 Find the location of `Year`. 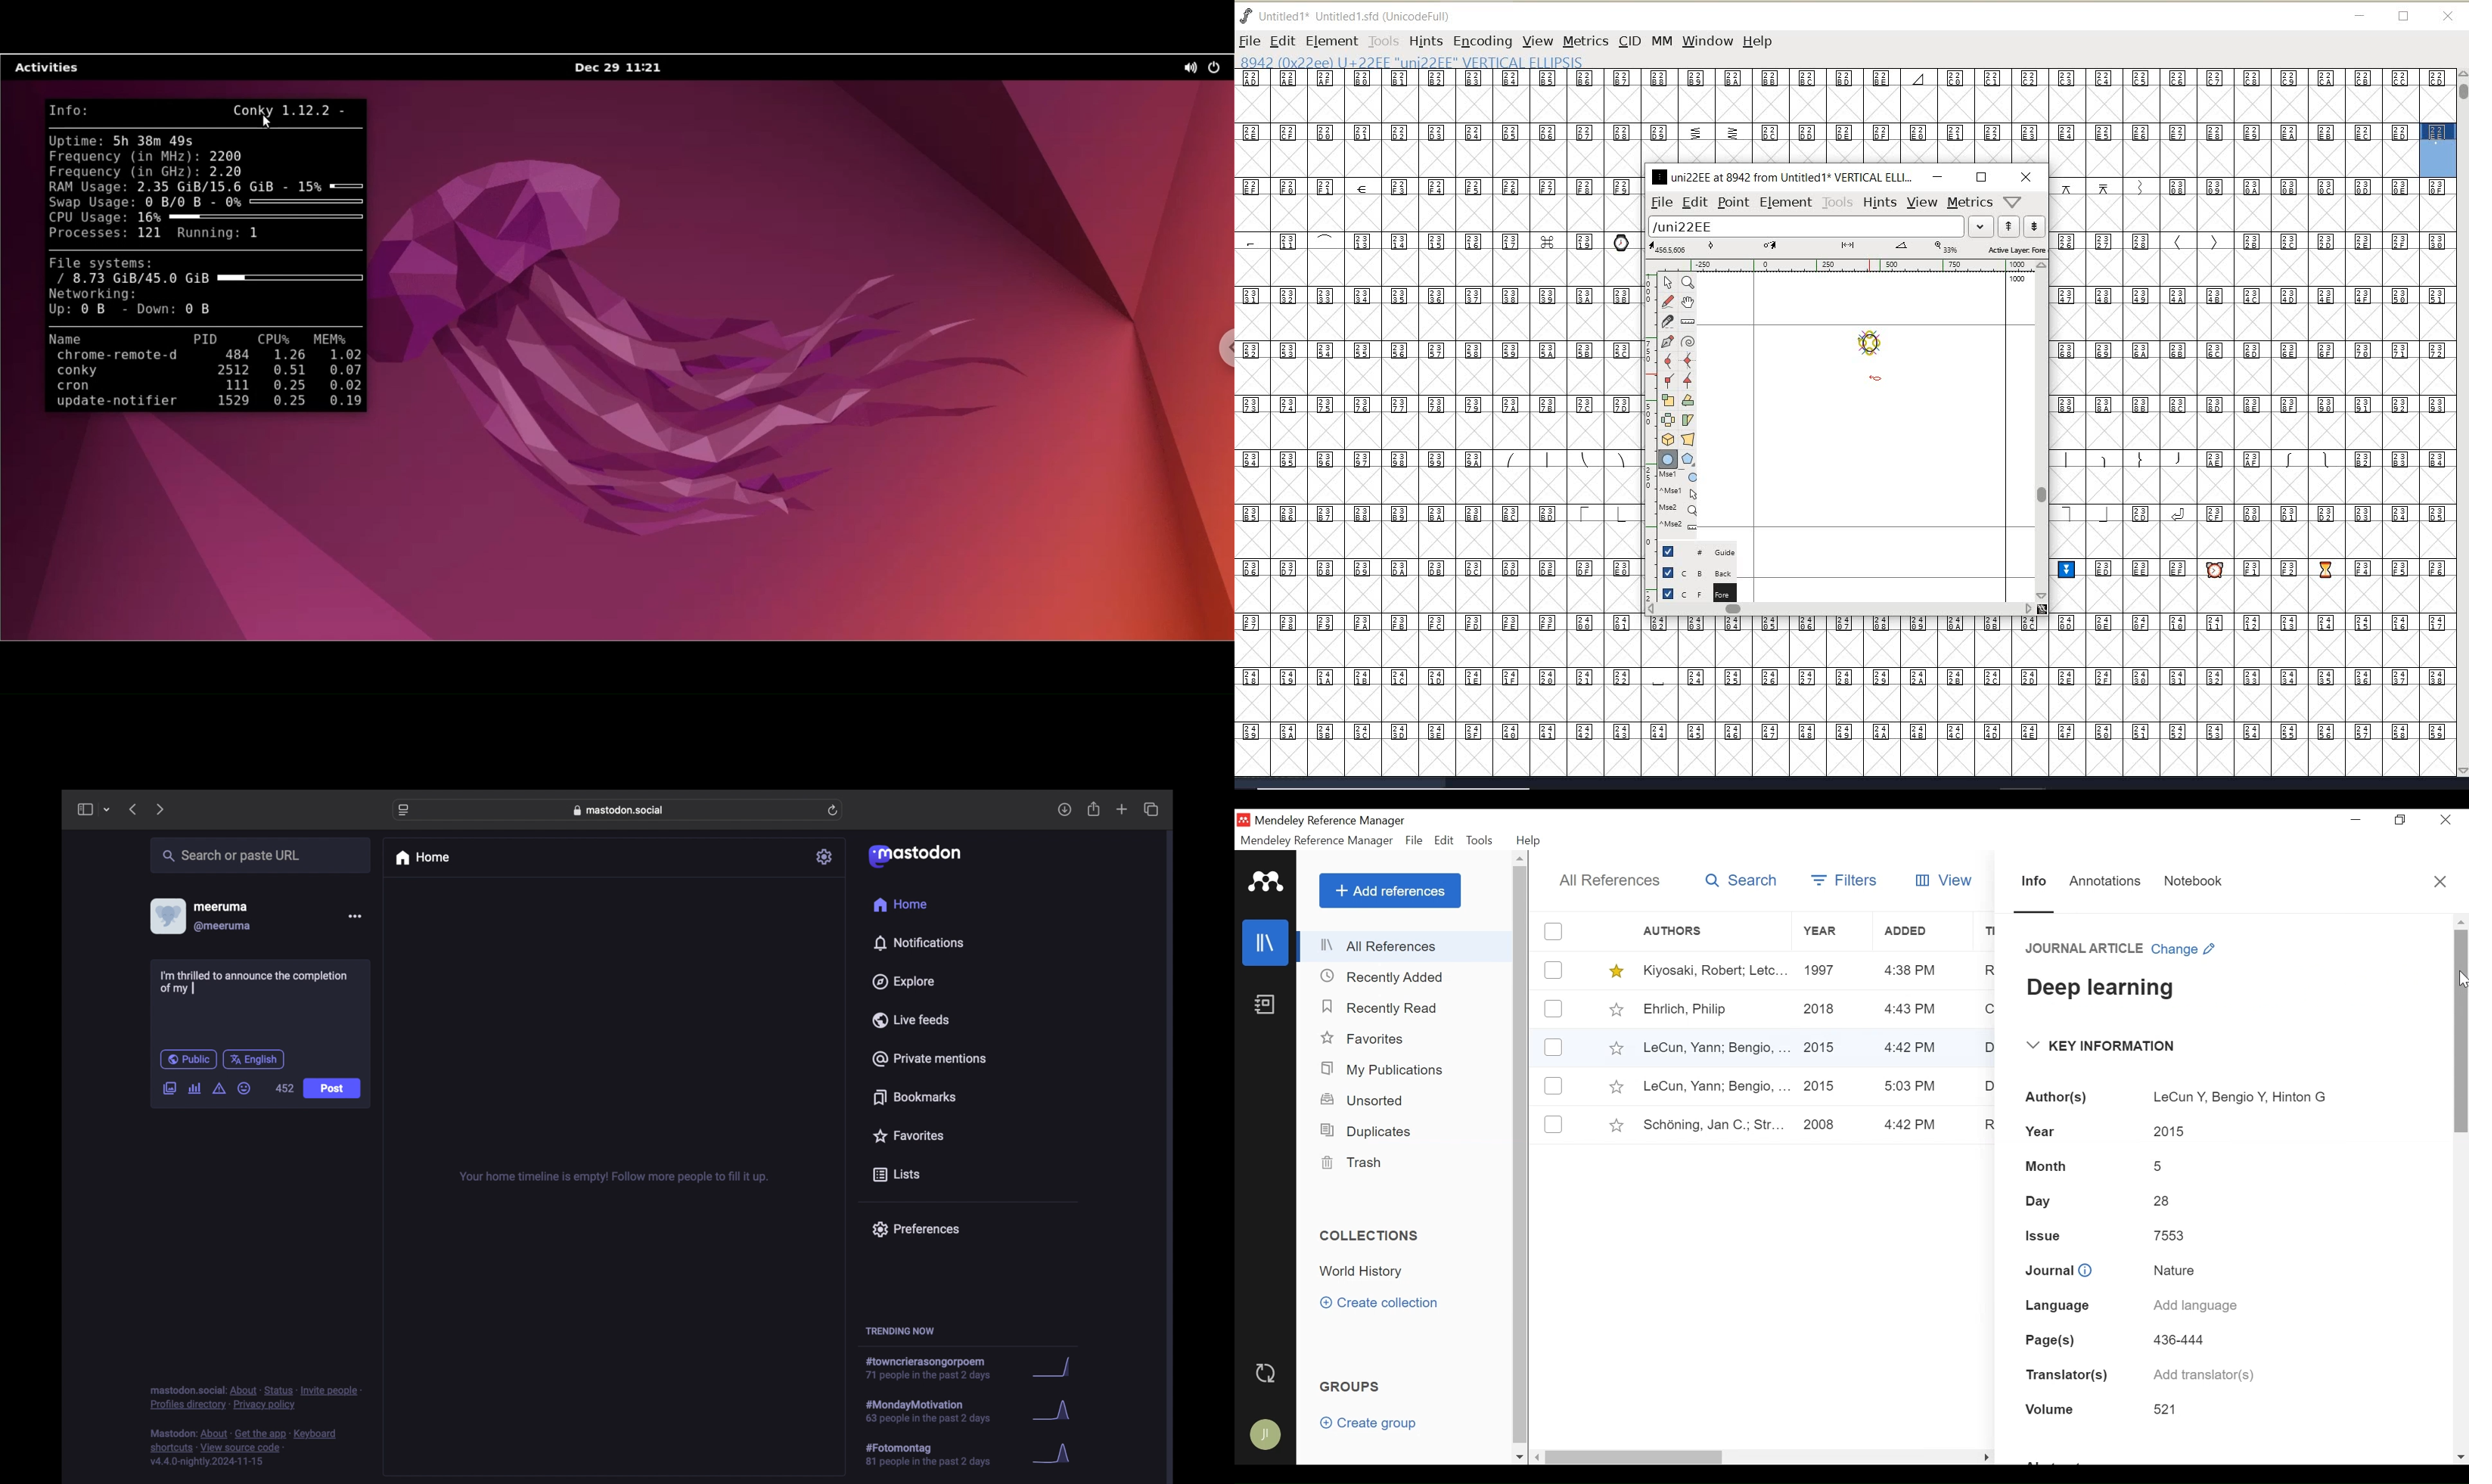

Year is located at coordinates (2044, 1130).